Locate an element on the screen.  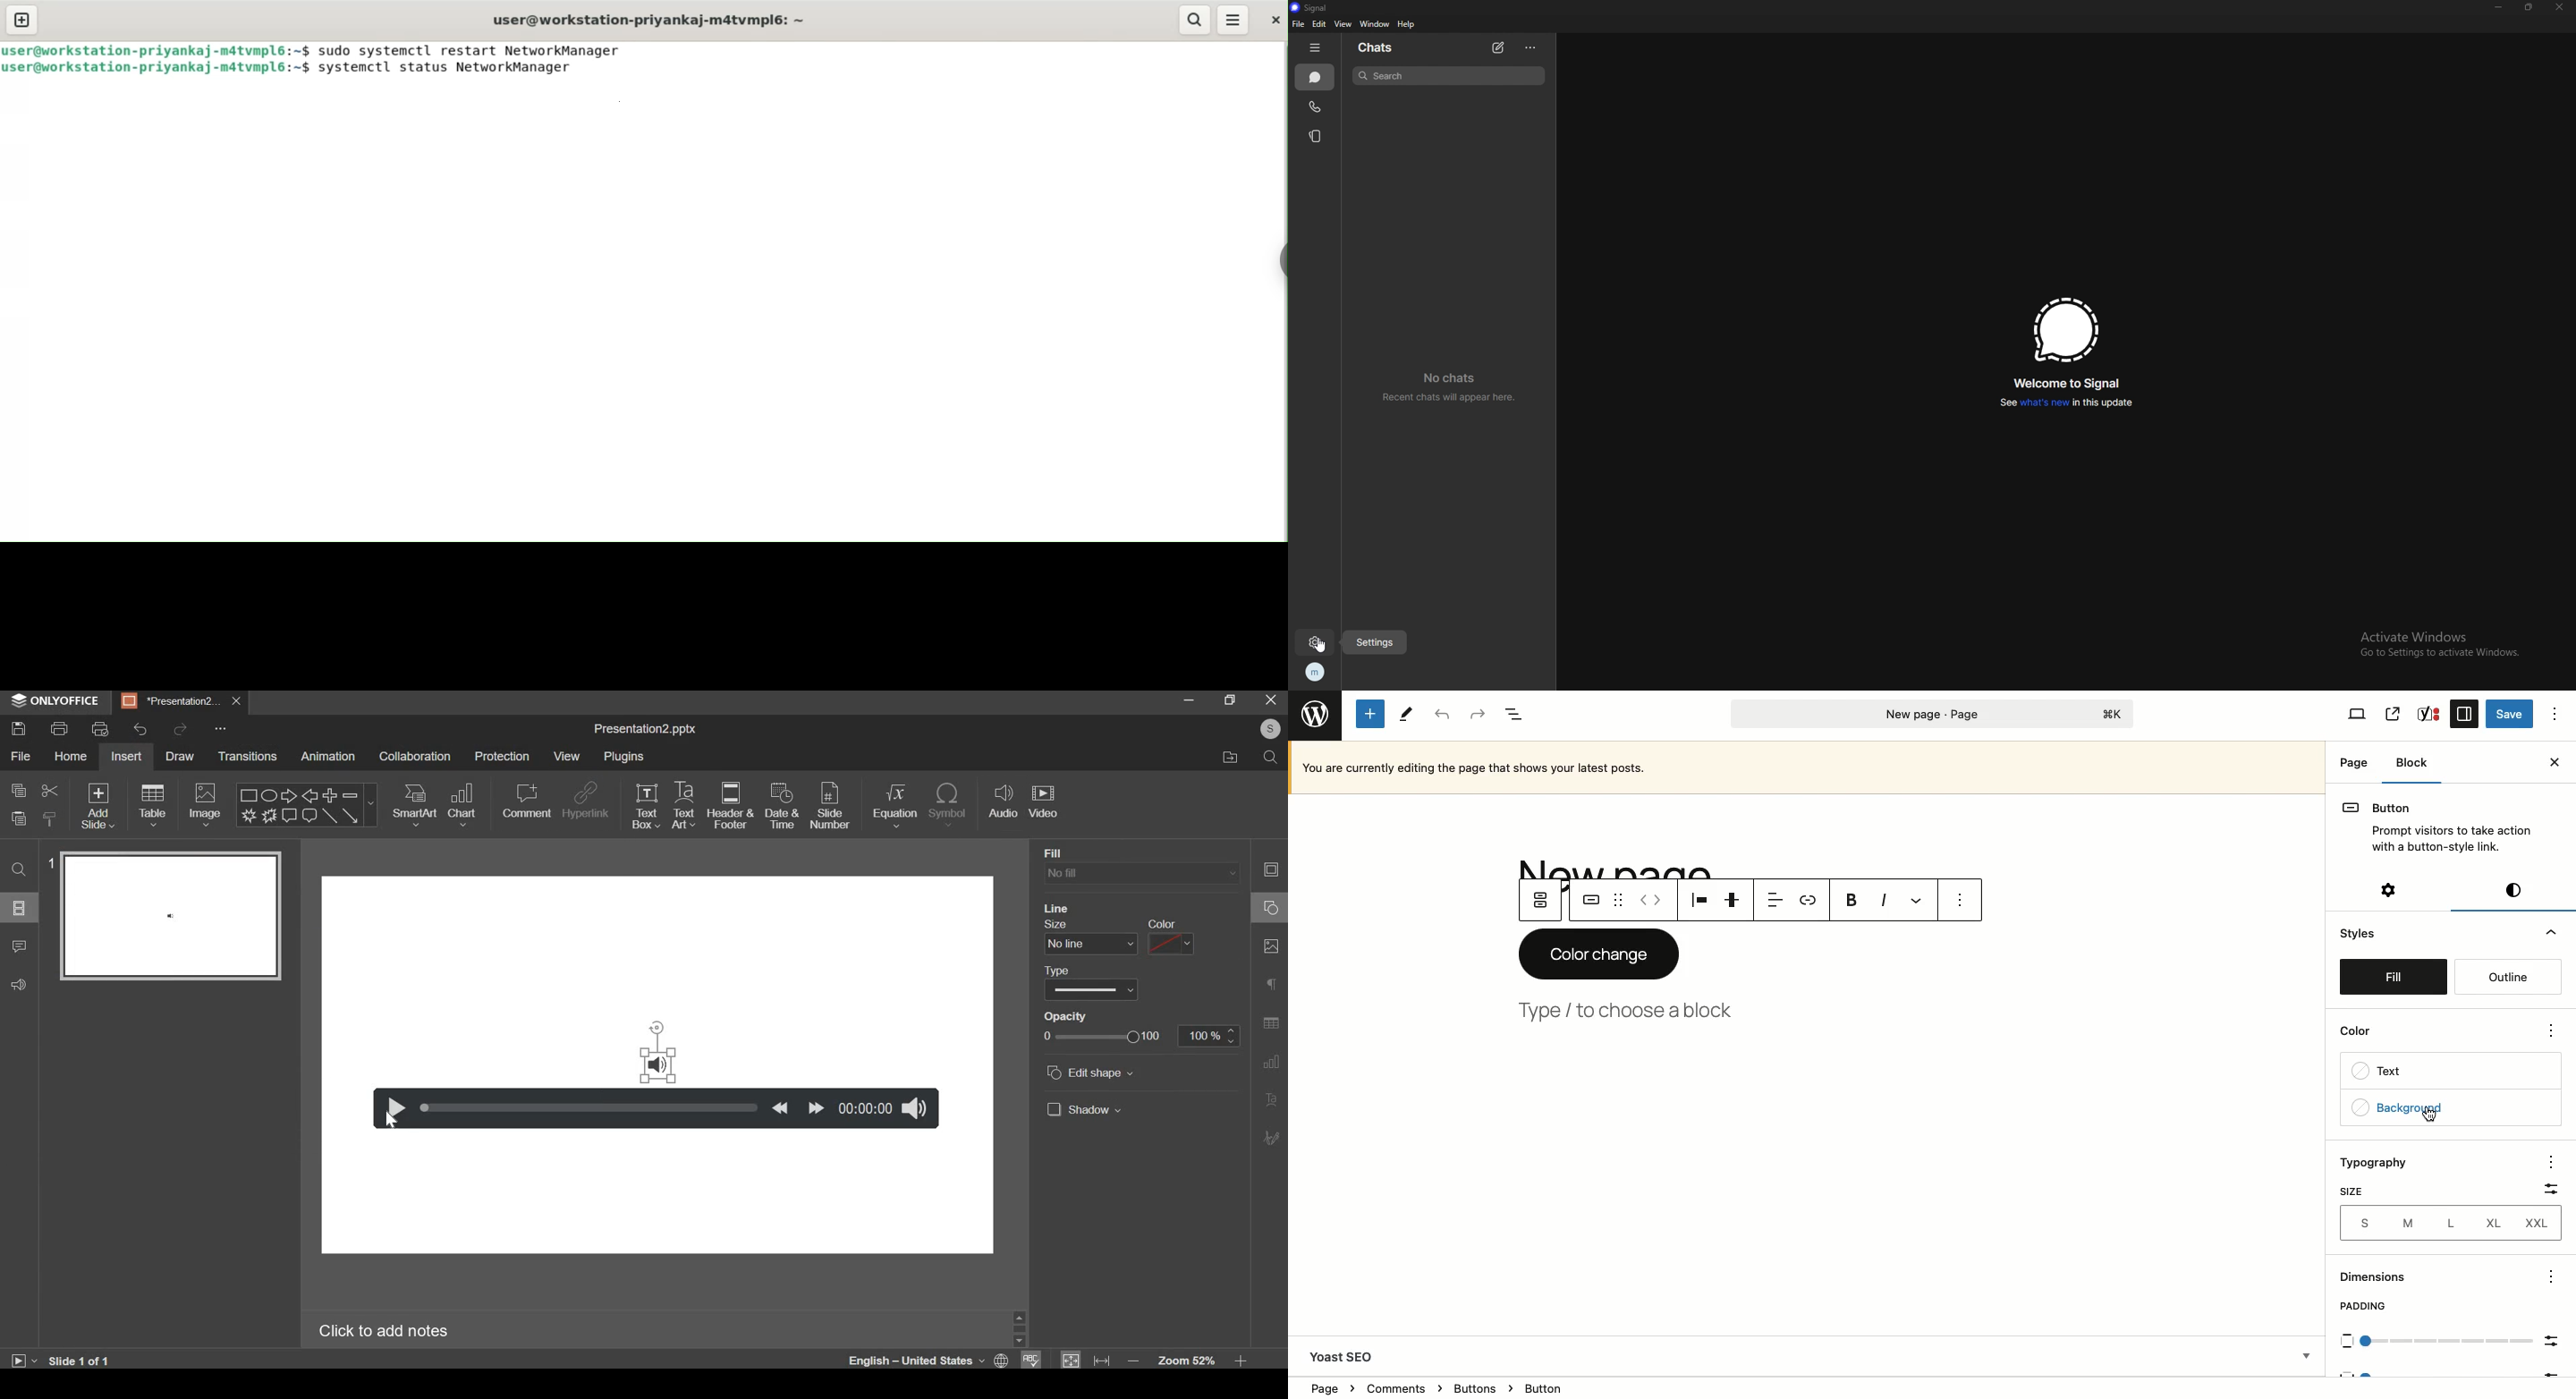
Options is located at coordinates (2554, 714).